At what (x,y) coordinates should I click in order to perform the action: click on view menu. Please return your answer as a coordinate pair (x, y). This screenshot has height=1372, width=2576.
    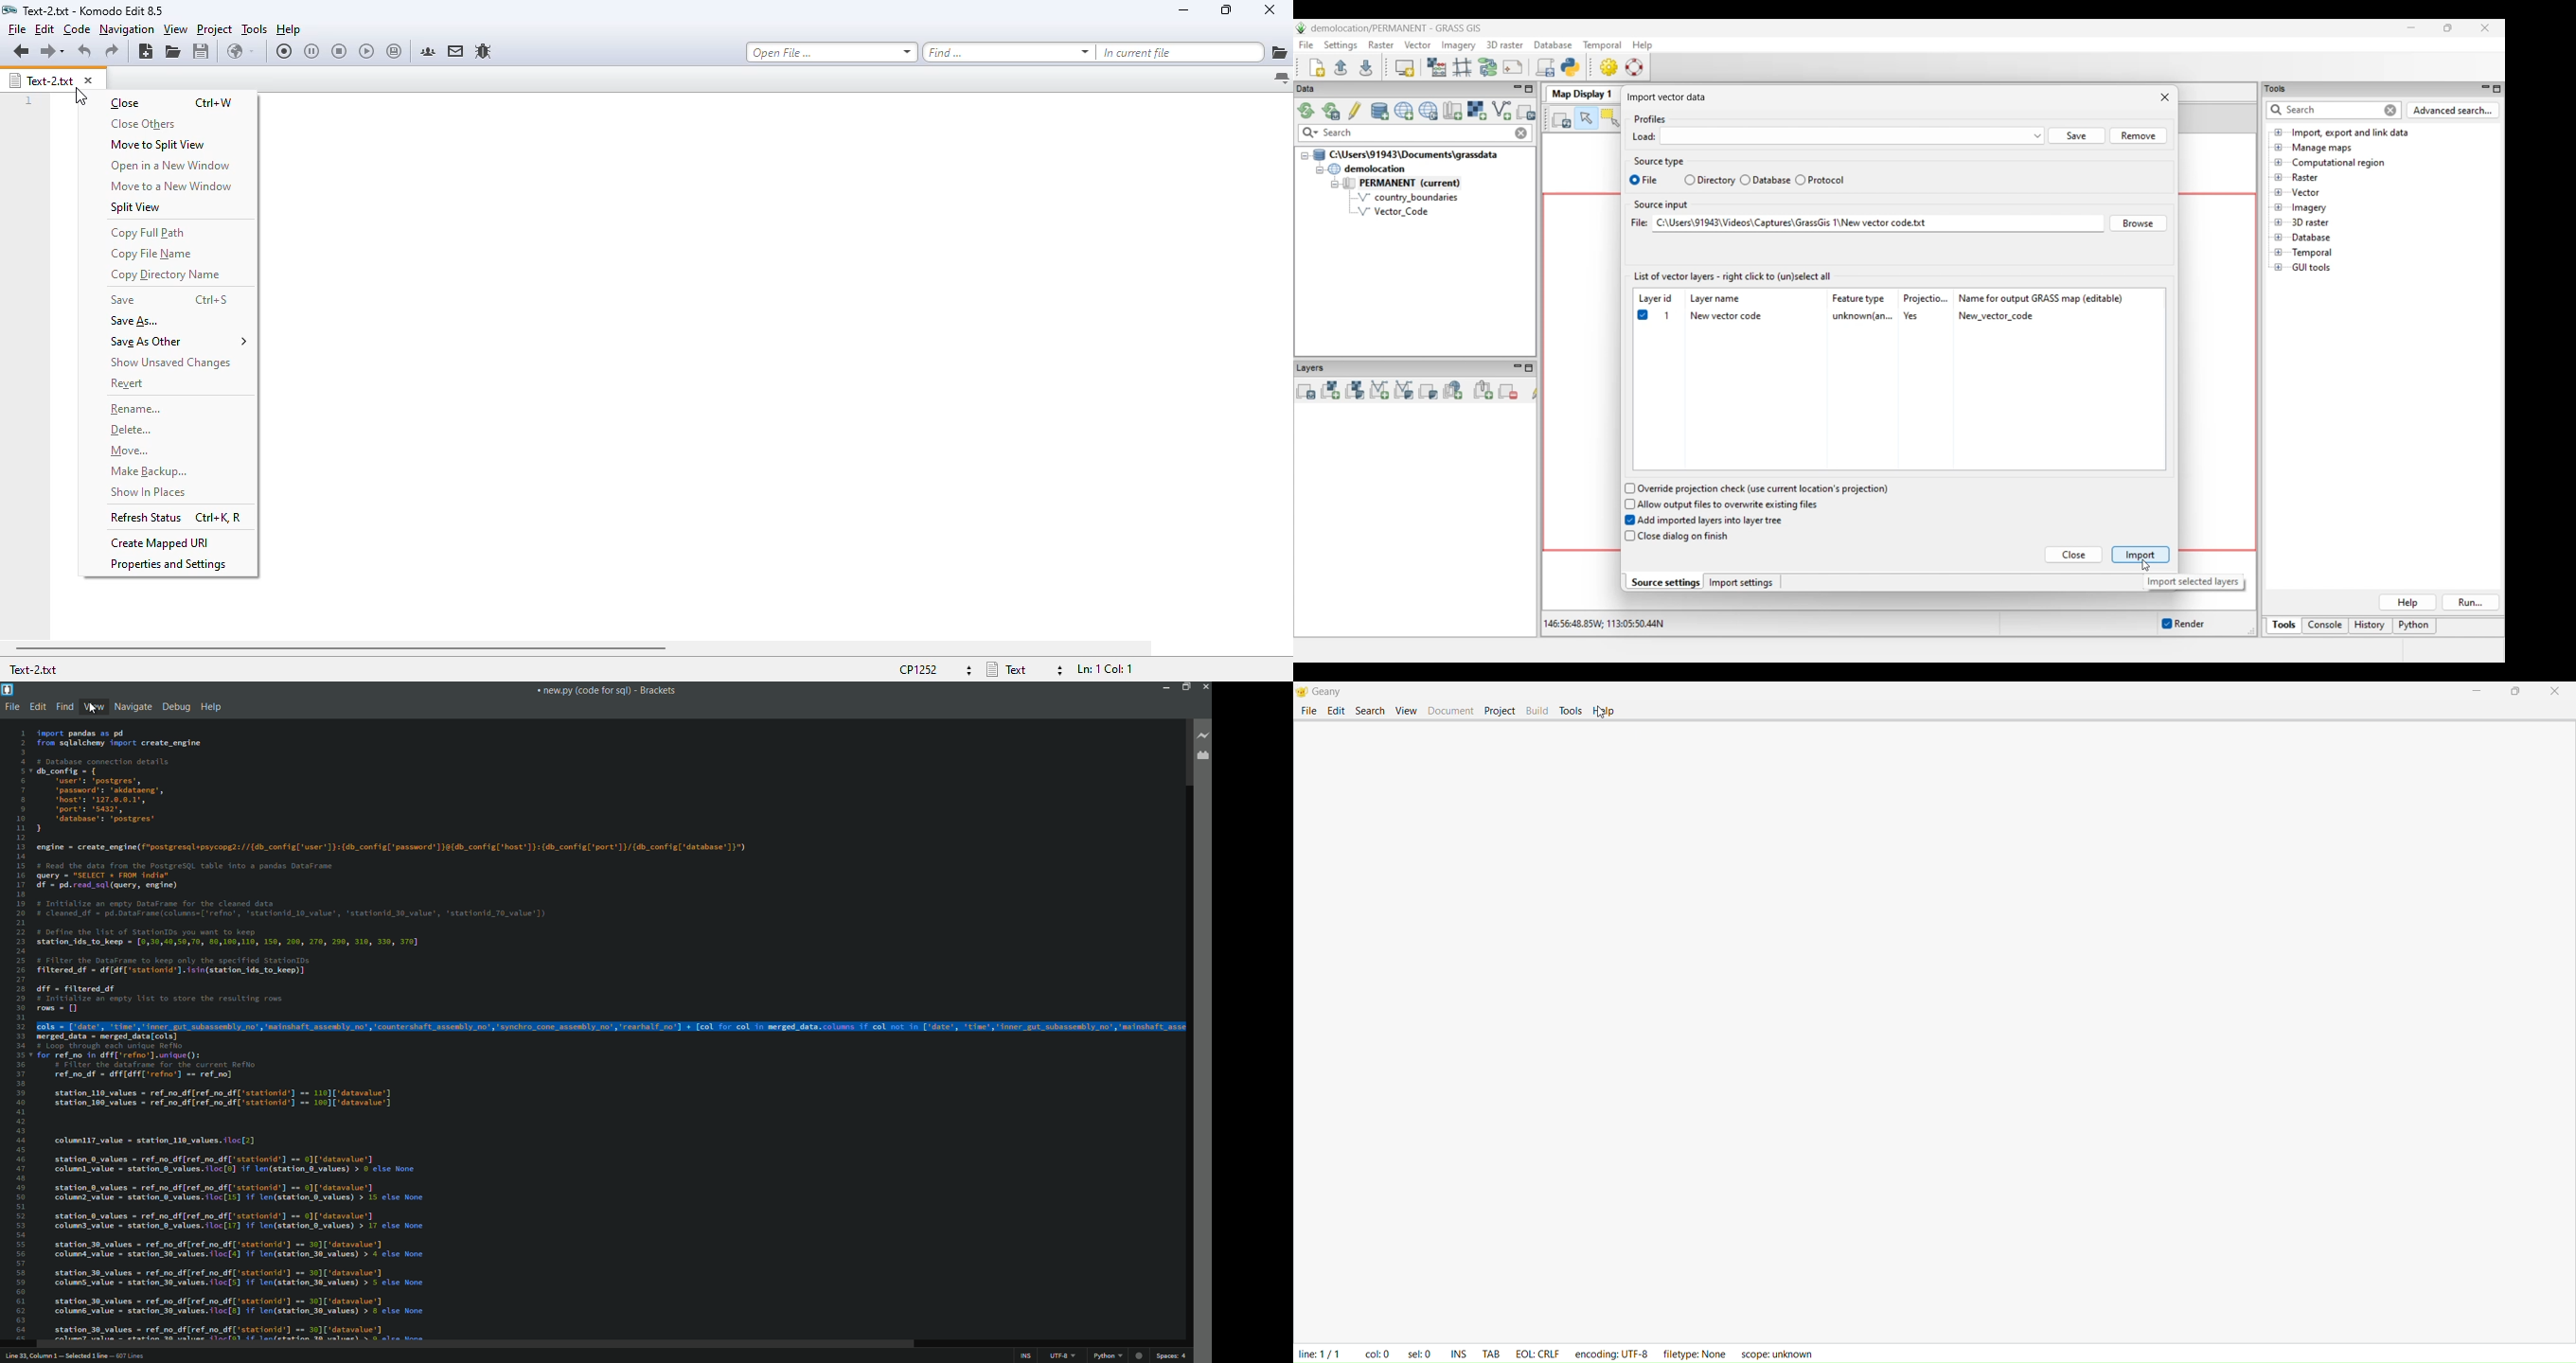
    Looking at the image, I should click on (93, 707).